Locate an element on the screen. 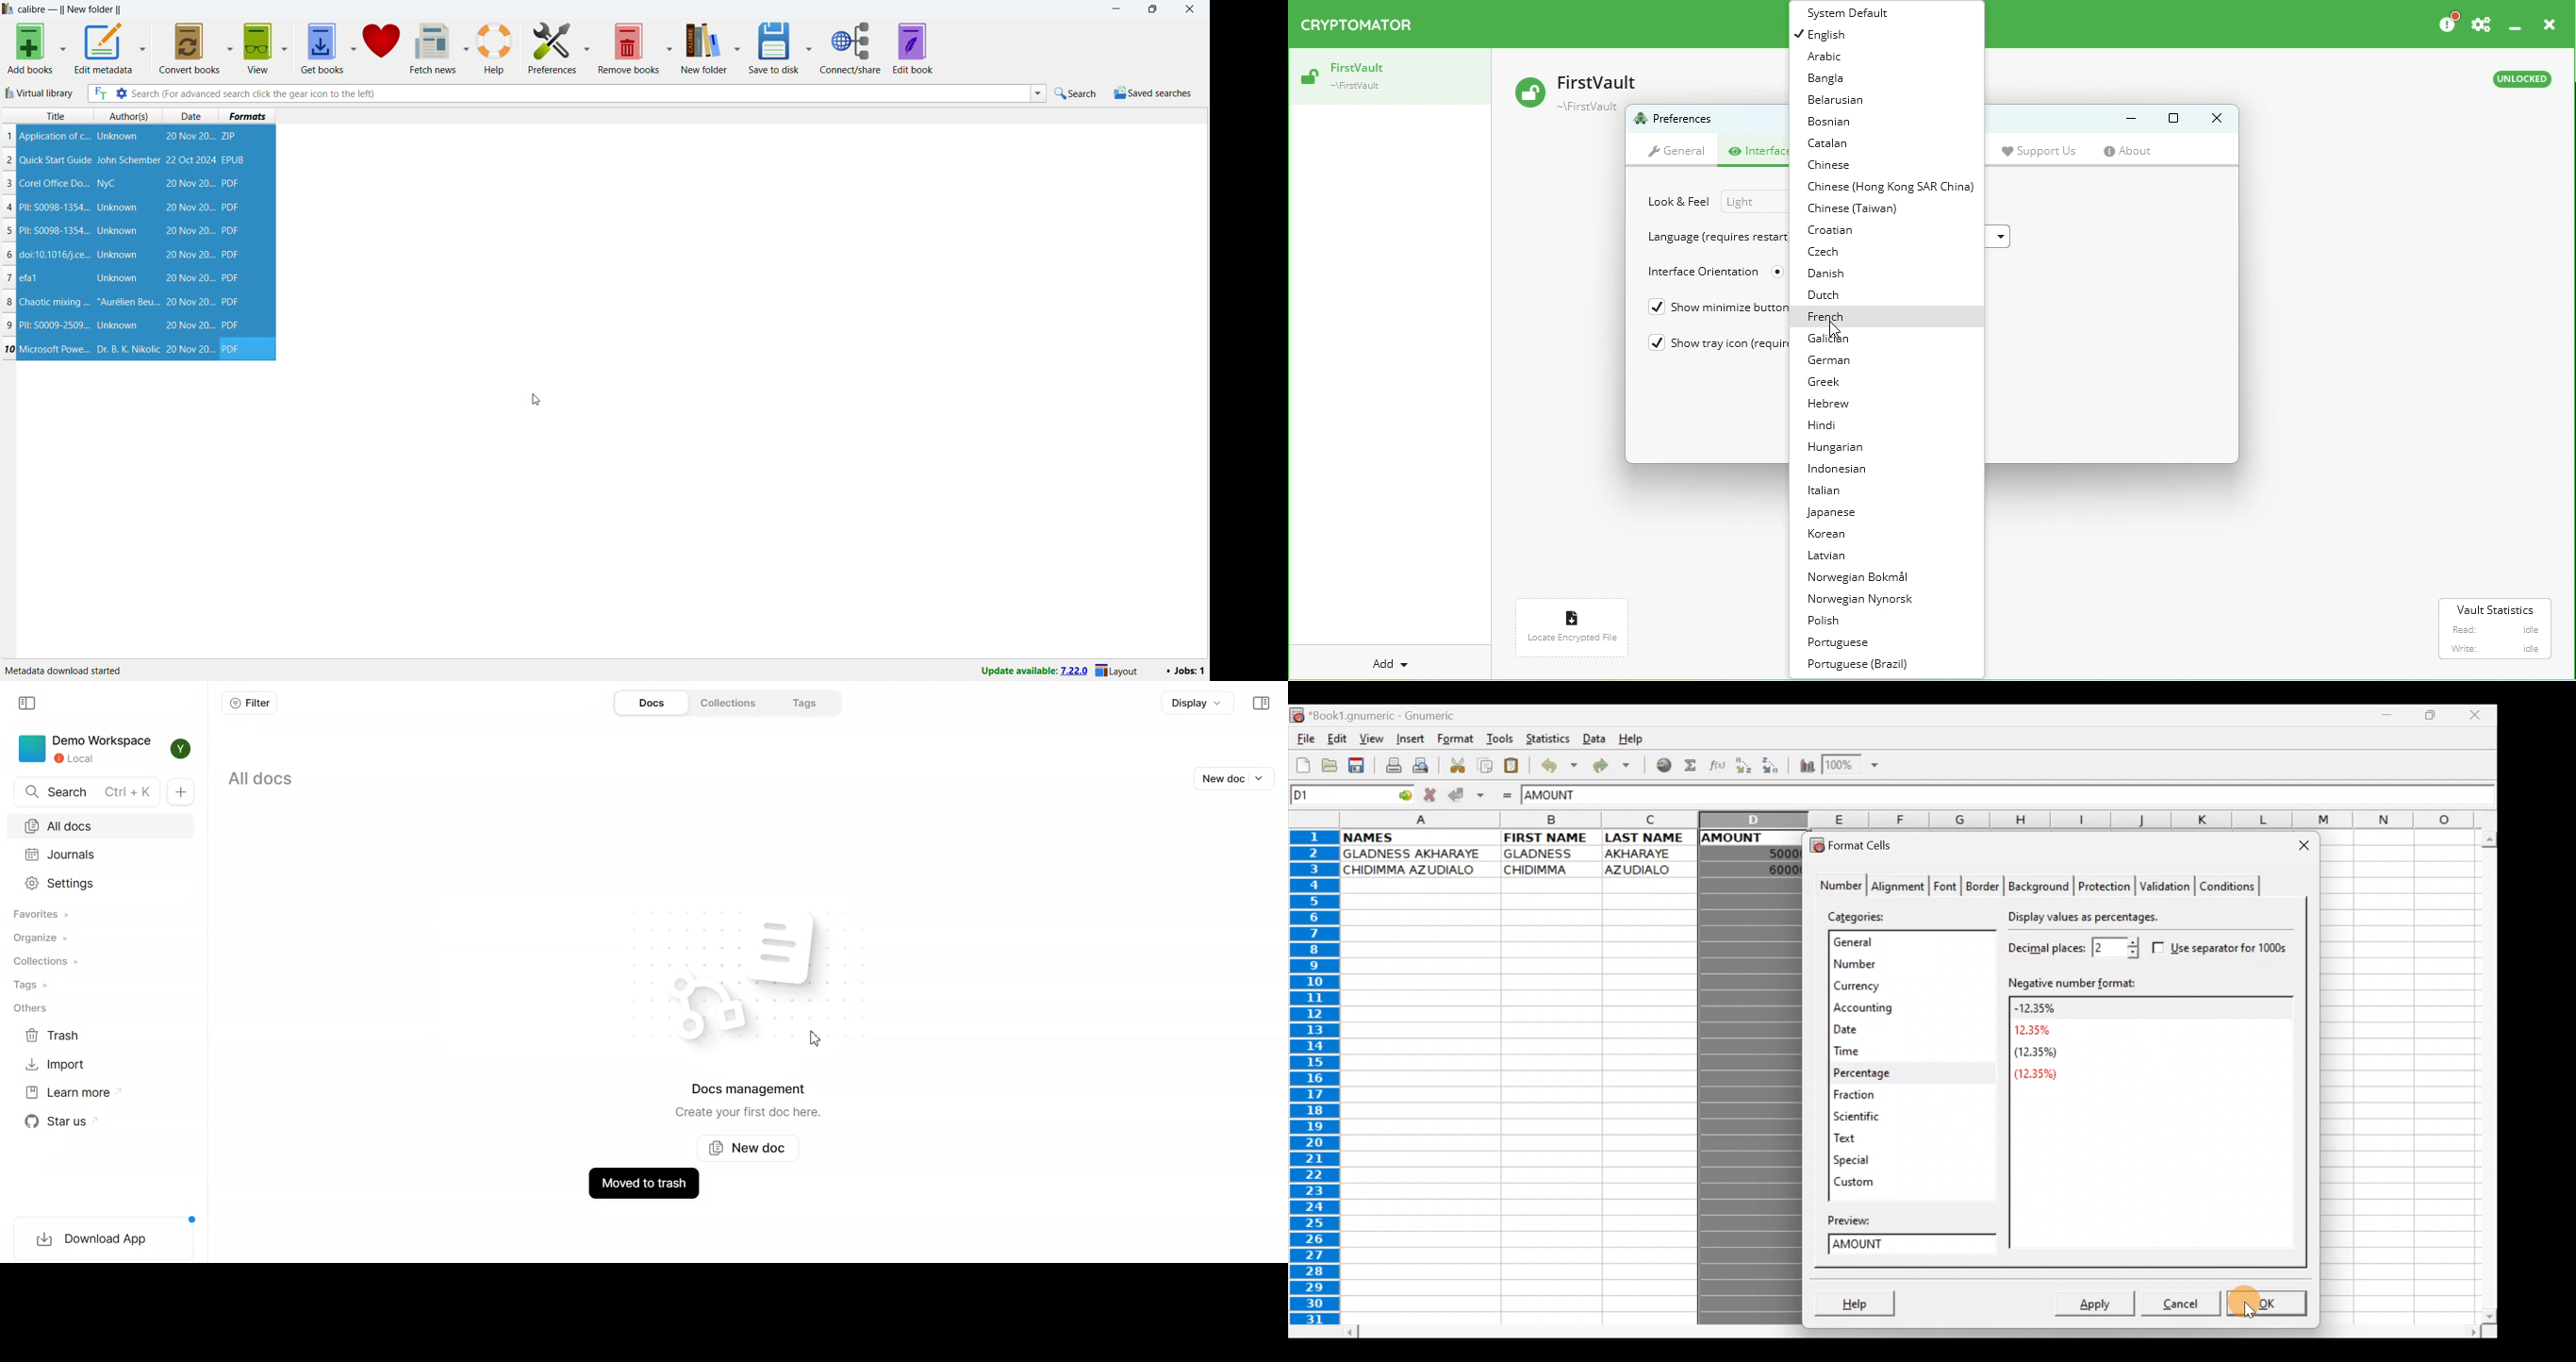 Image resolution: width=2576 pixels, height=1372 pixels. Support us is located at coordinates (2046, 151).